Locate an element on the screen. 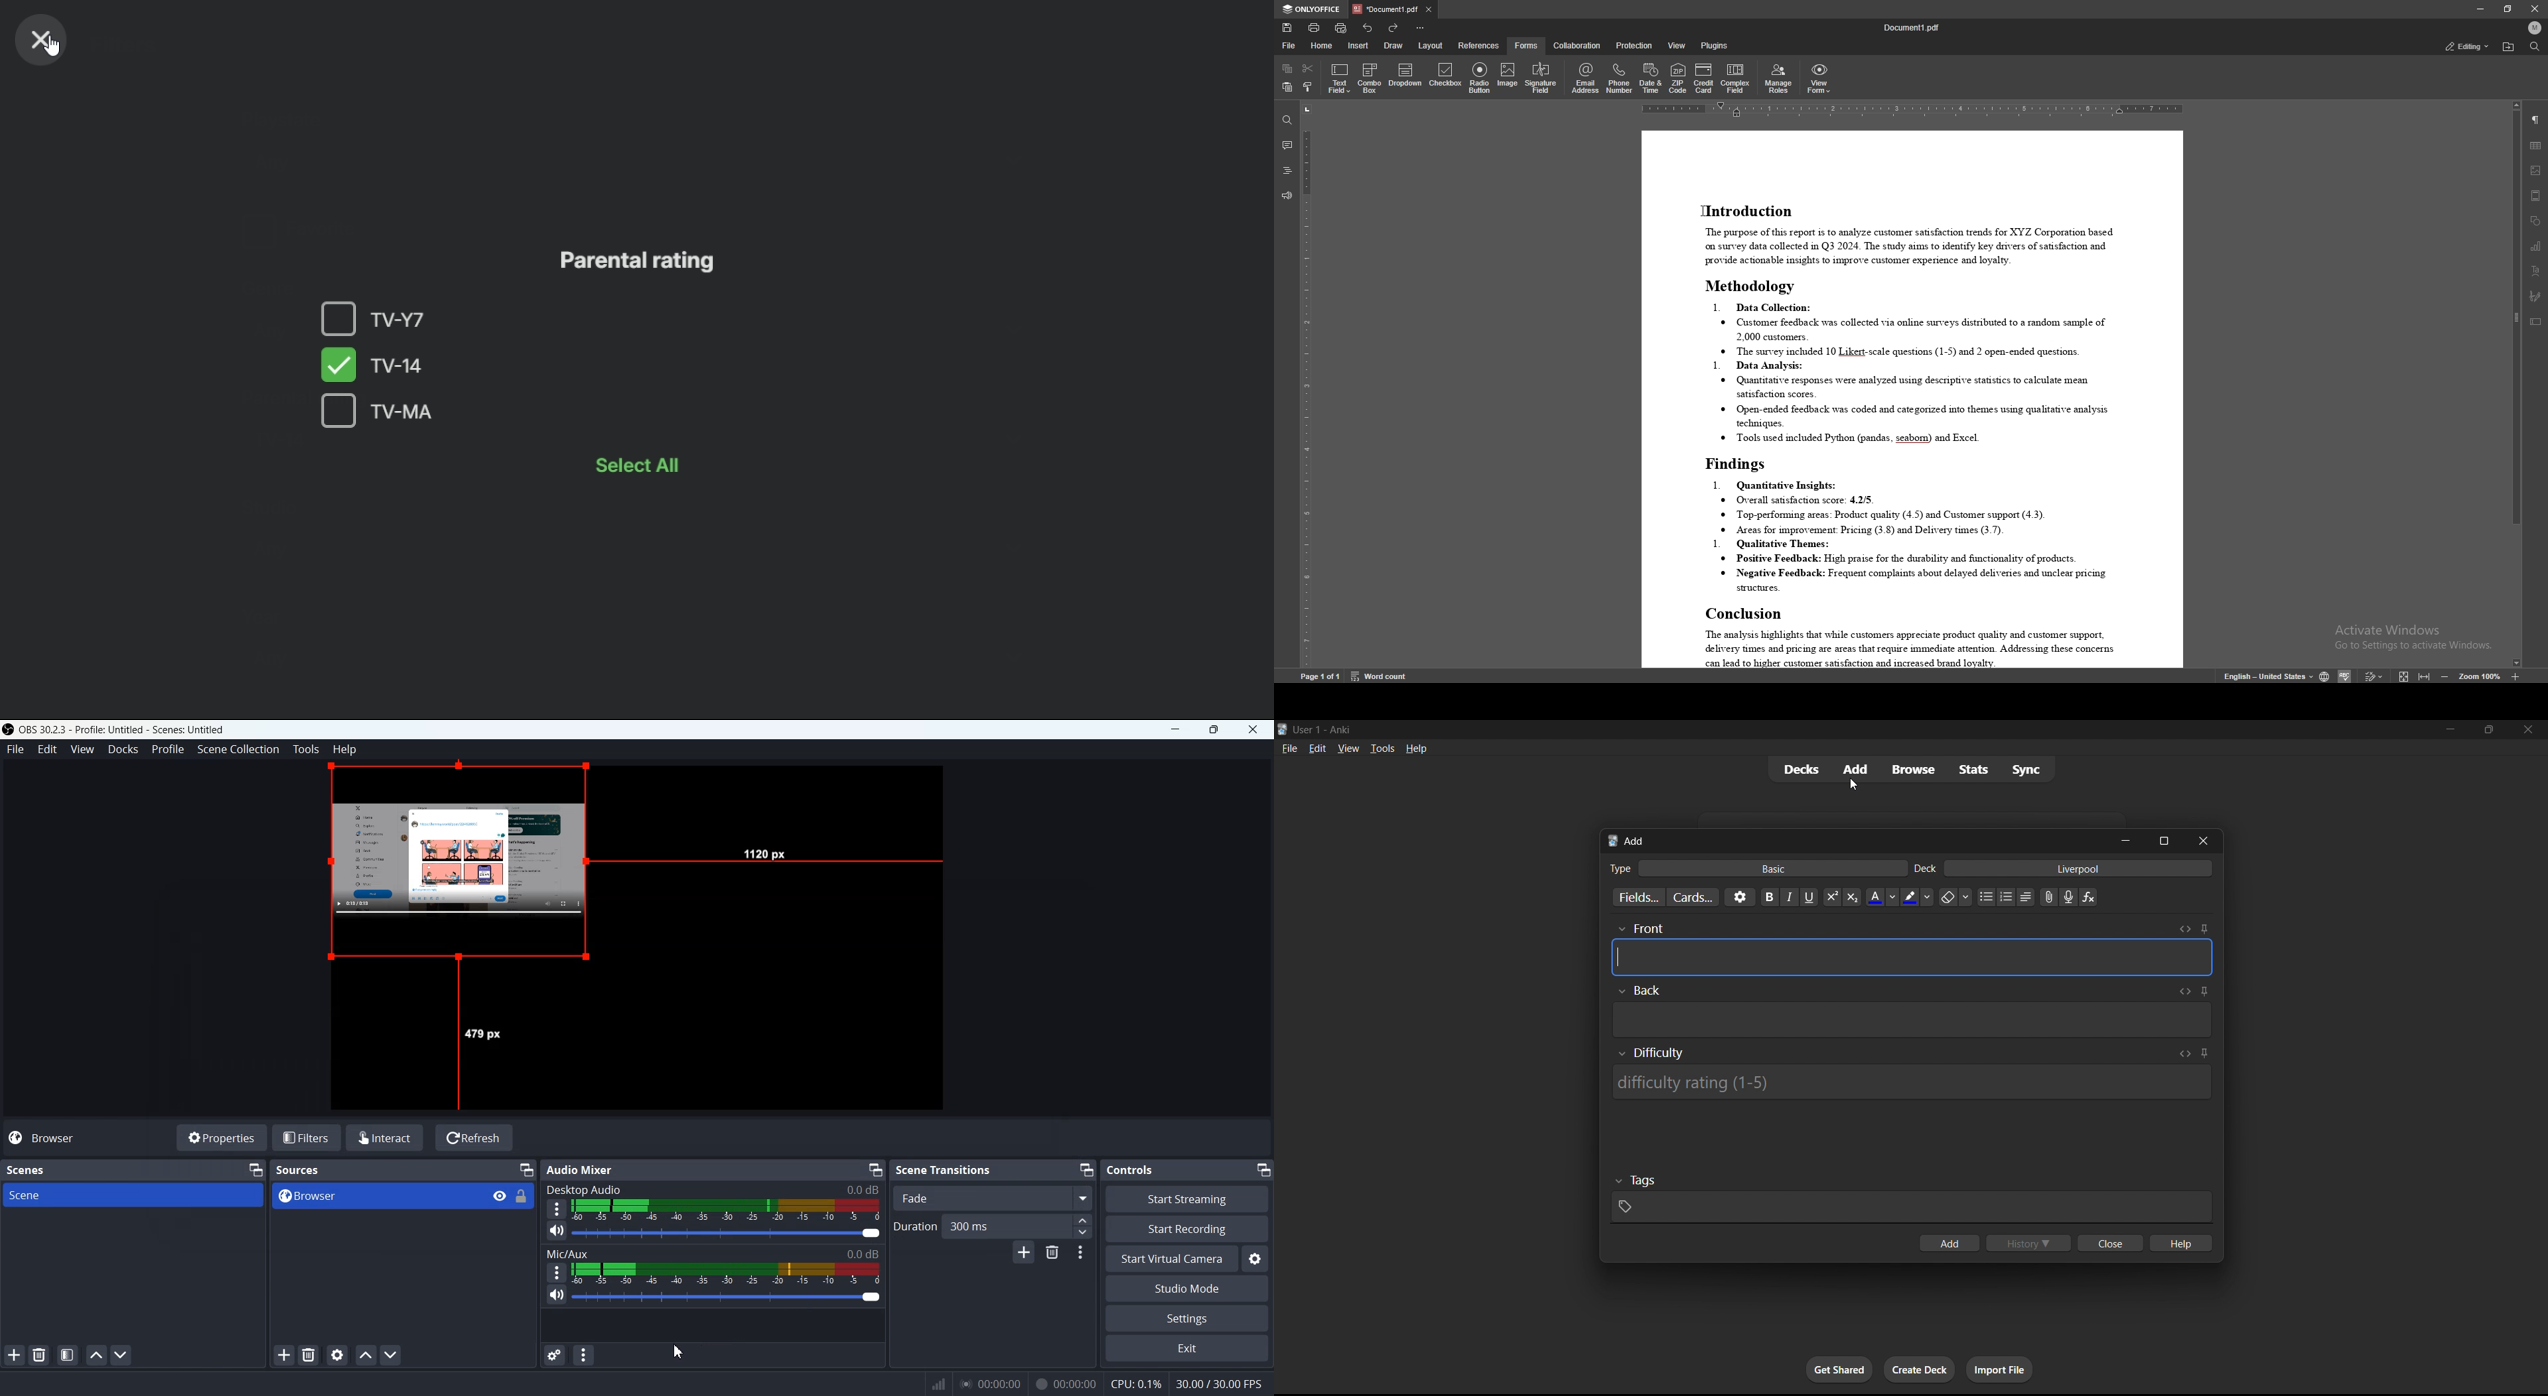  change doc language is located at coordinates (2324, 677).